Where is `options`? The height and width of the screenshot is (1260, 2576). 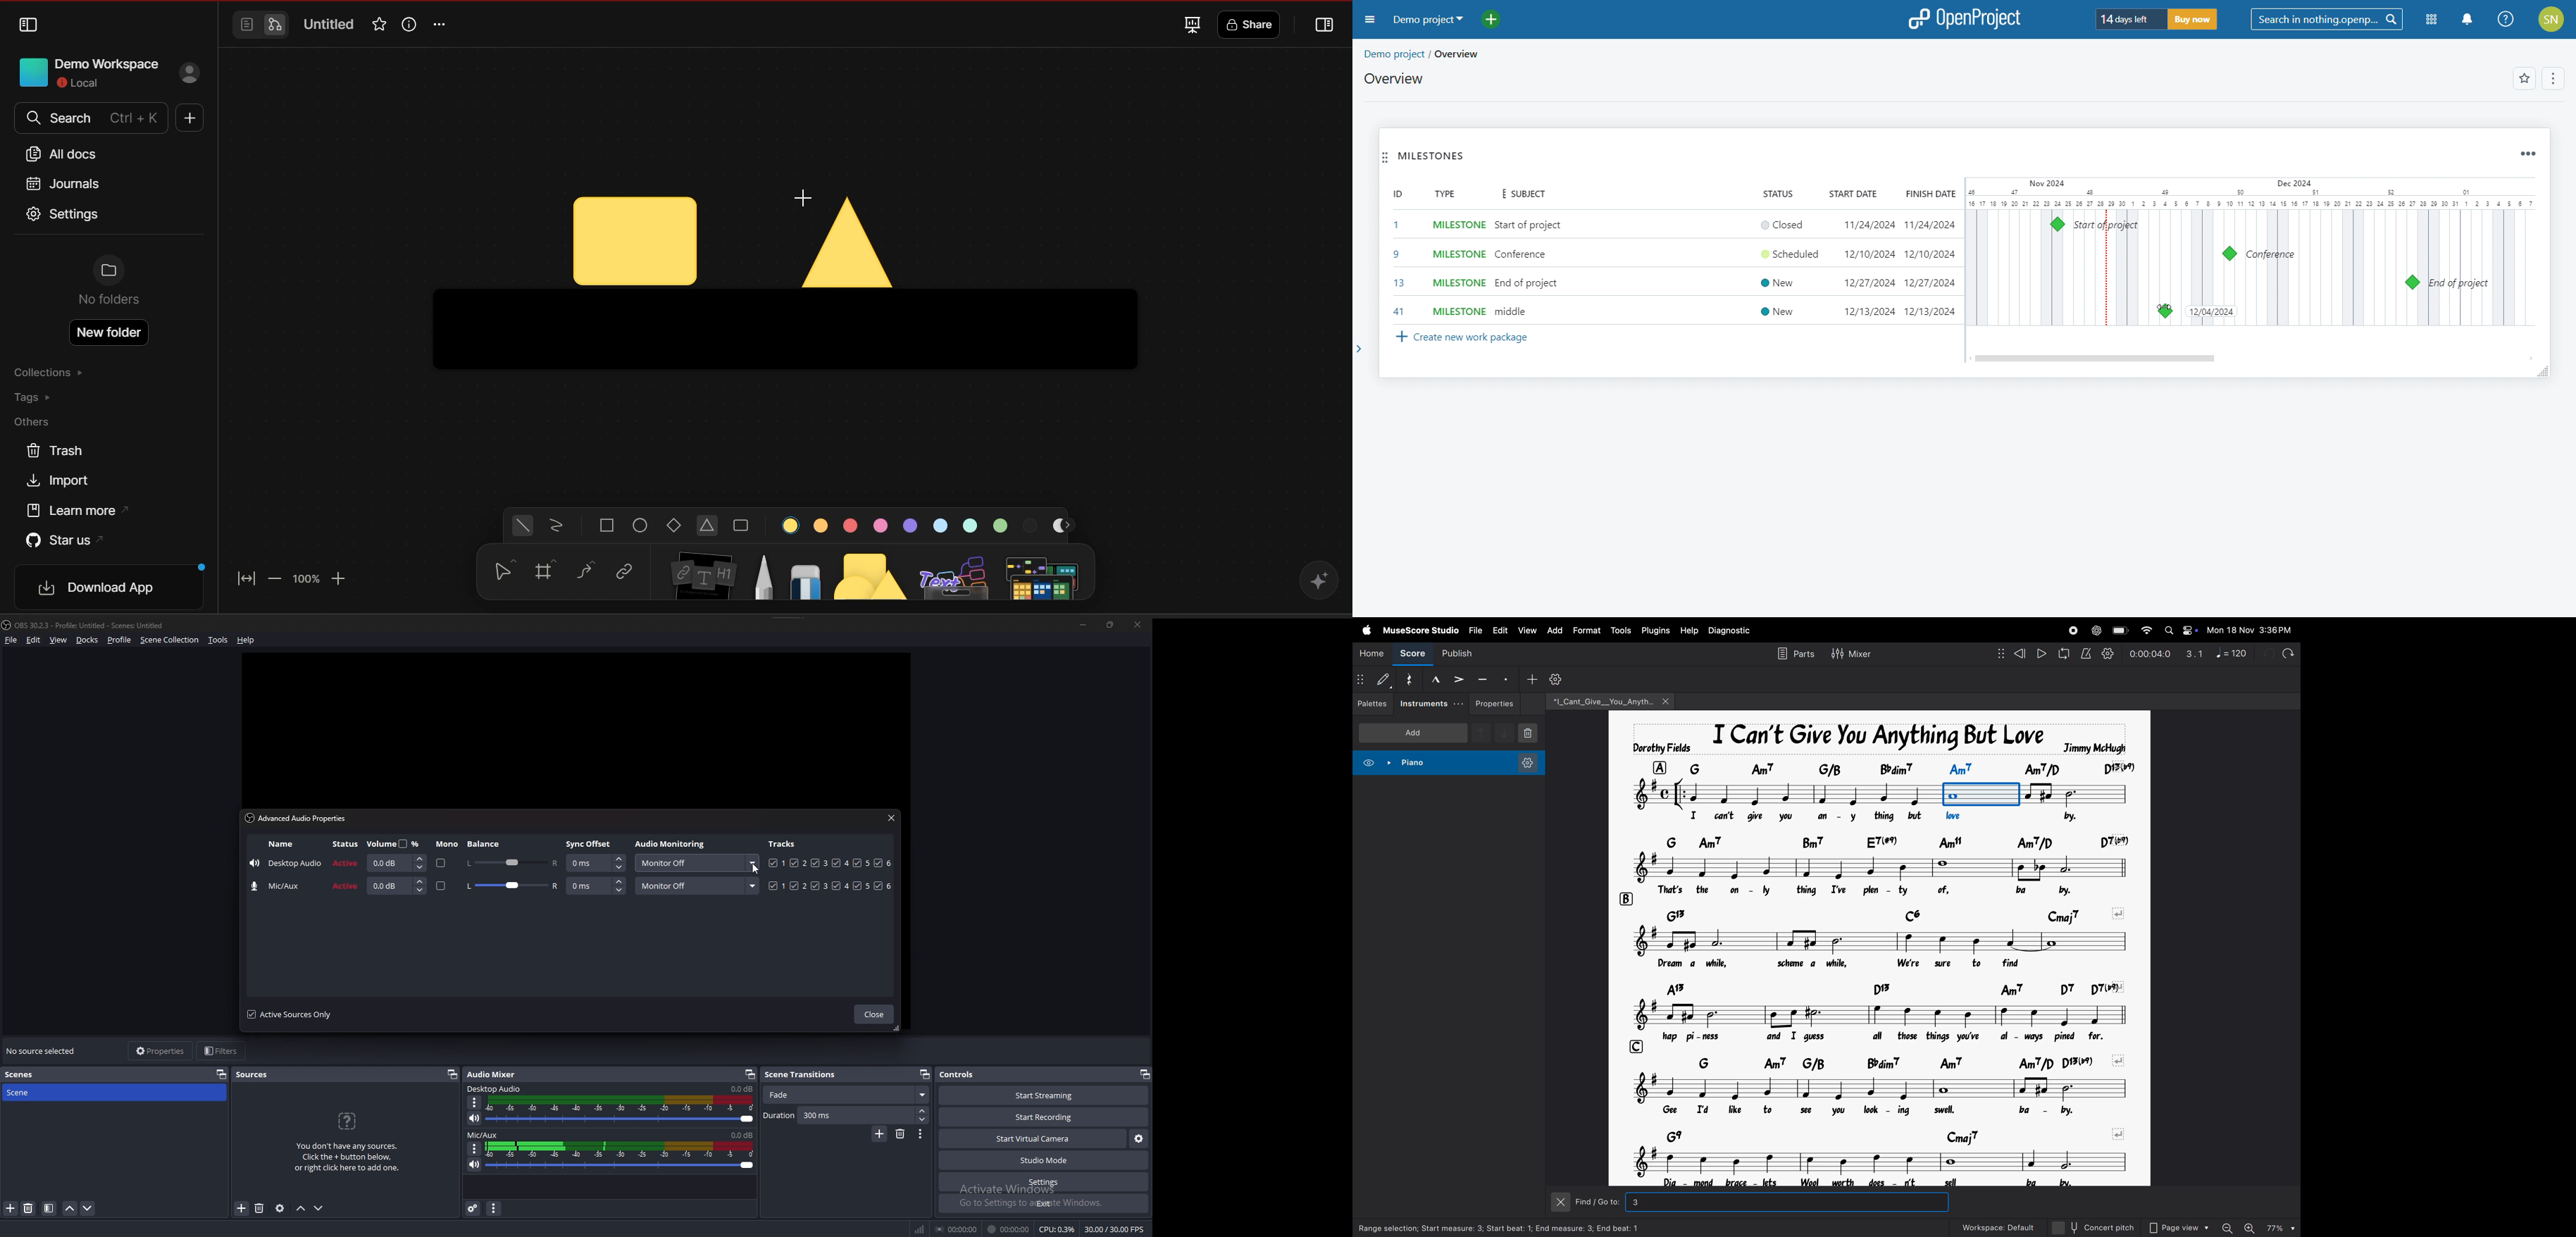 options is located at coordinates (922, 1134).